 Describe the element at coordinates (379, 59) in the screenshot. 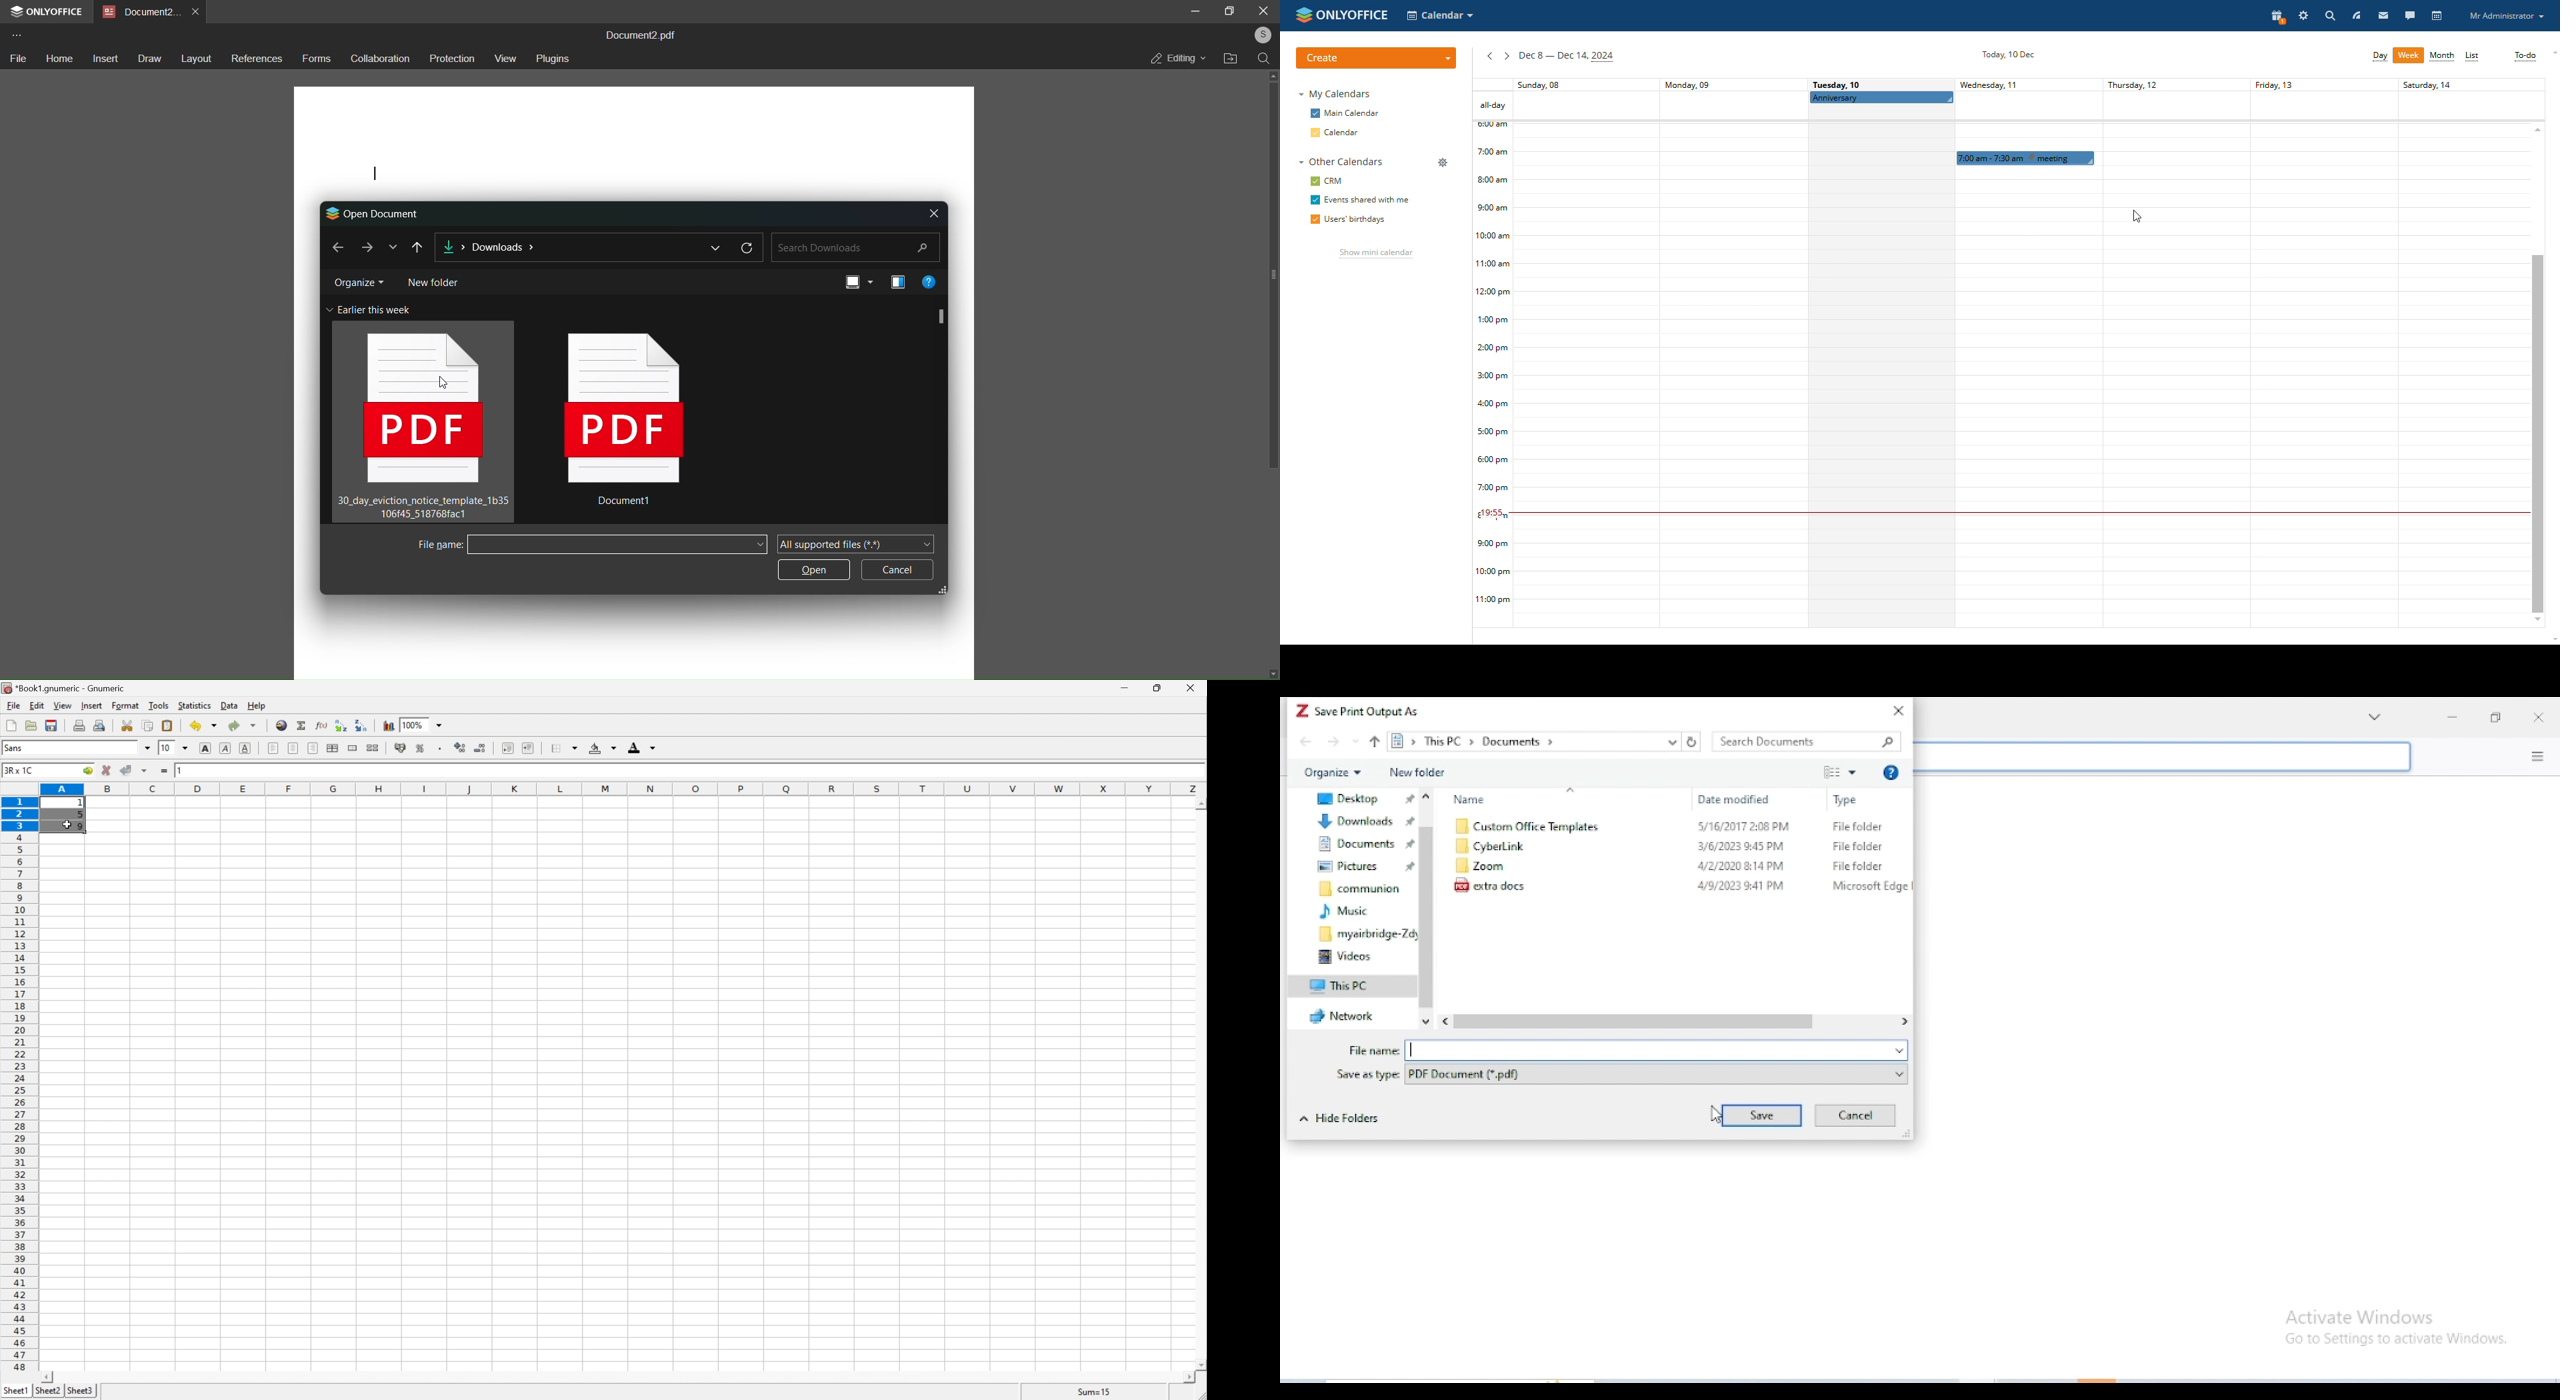

I see `collaboration` at that location.